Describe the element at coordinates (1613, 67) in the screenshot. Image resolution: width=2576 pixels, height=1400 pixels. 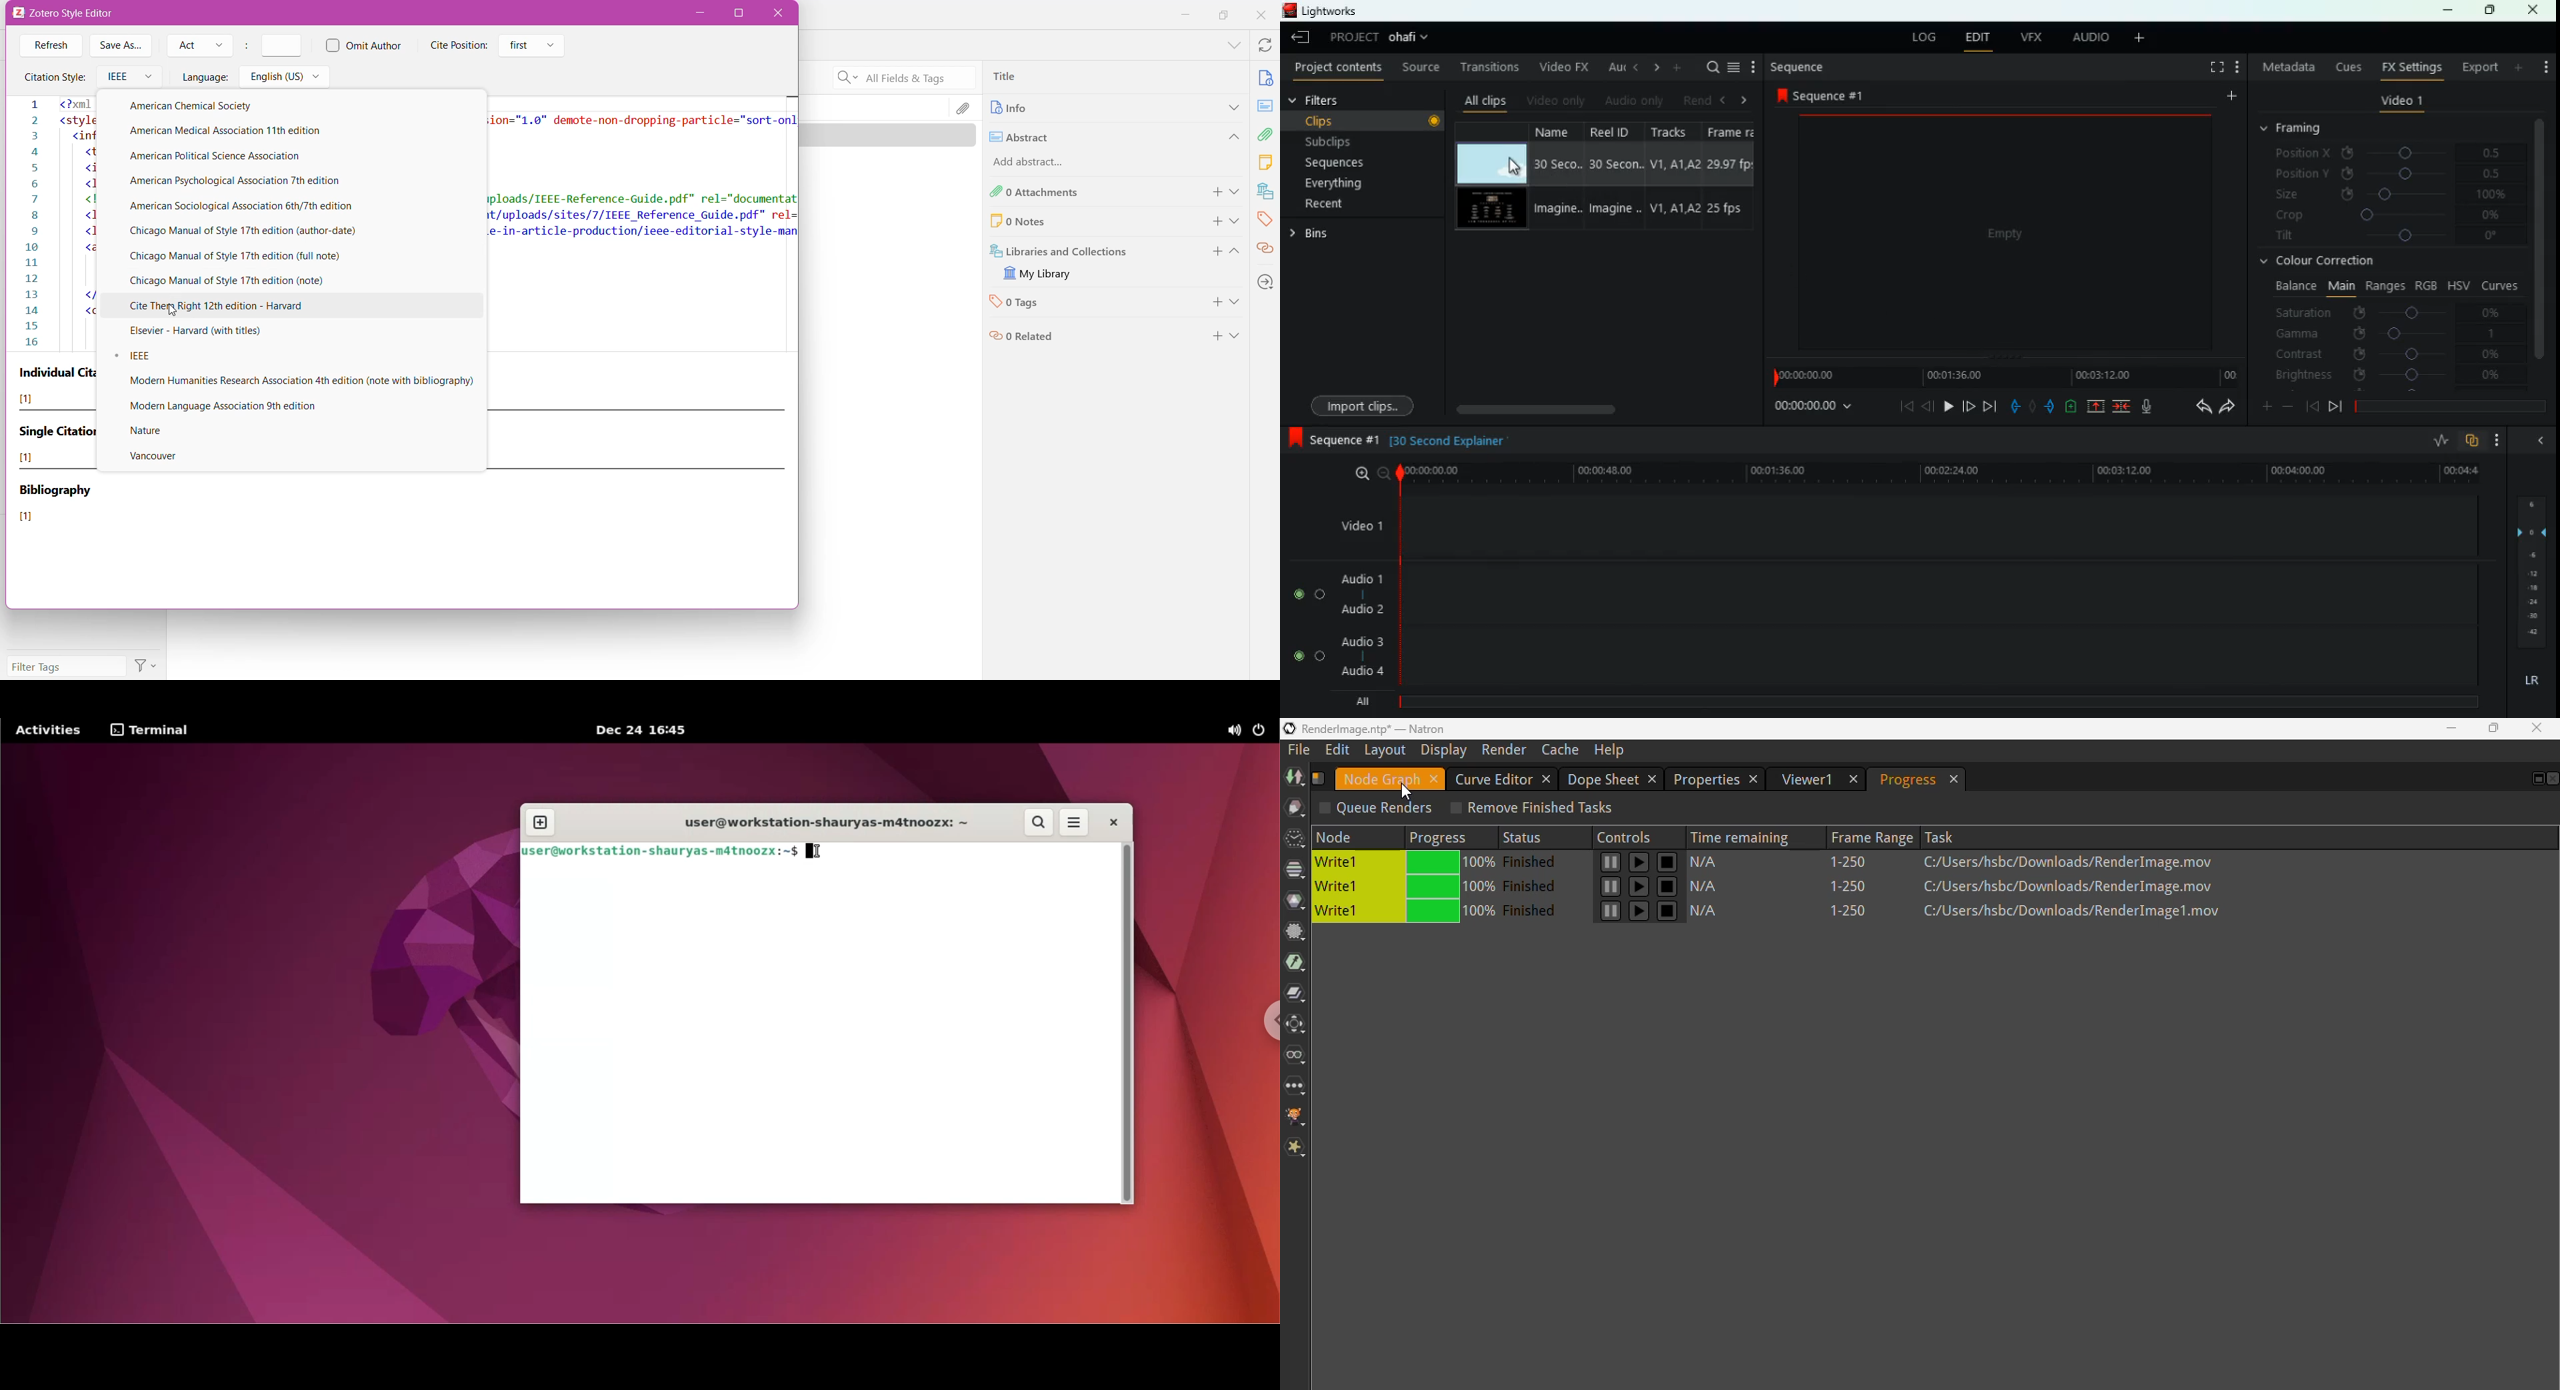
I see `au` at that location.